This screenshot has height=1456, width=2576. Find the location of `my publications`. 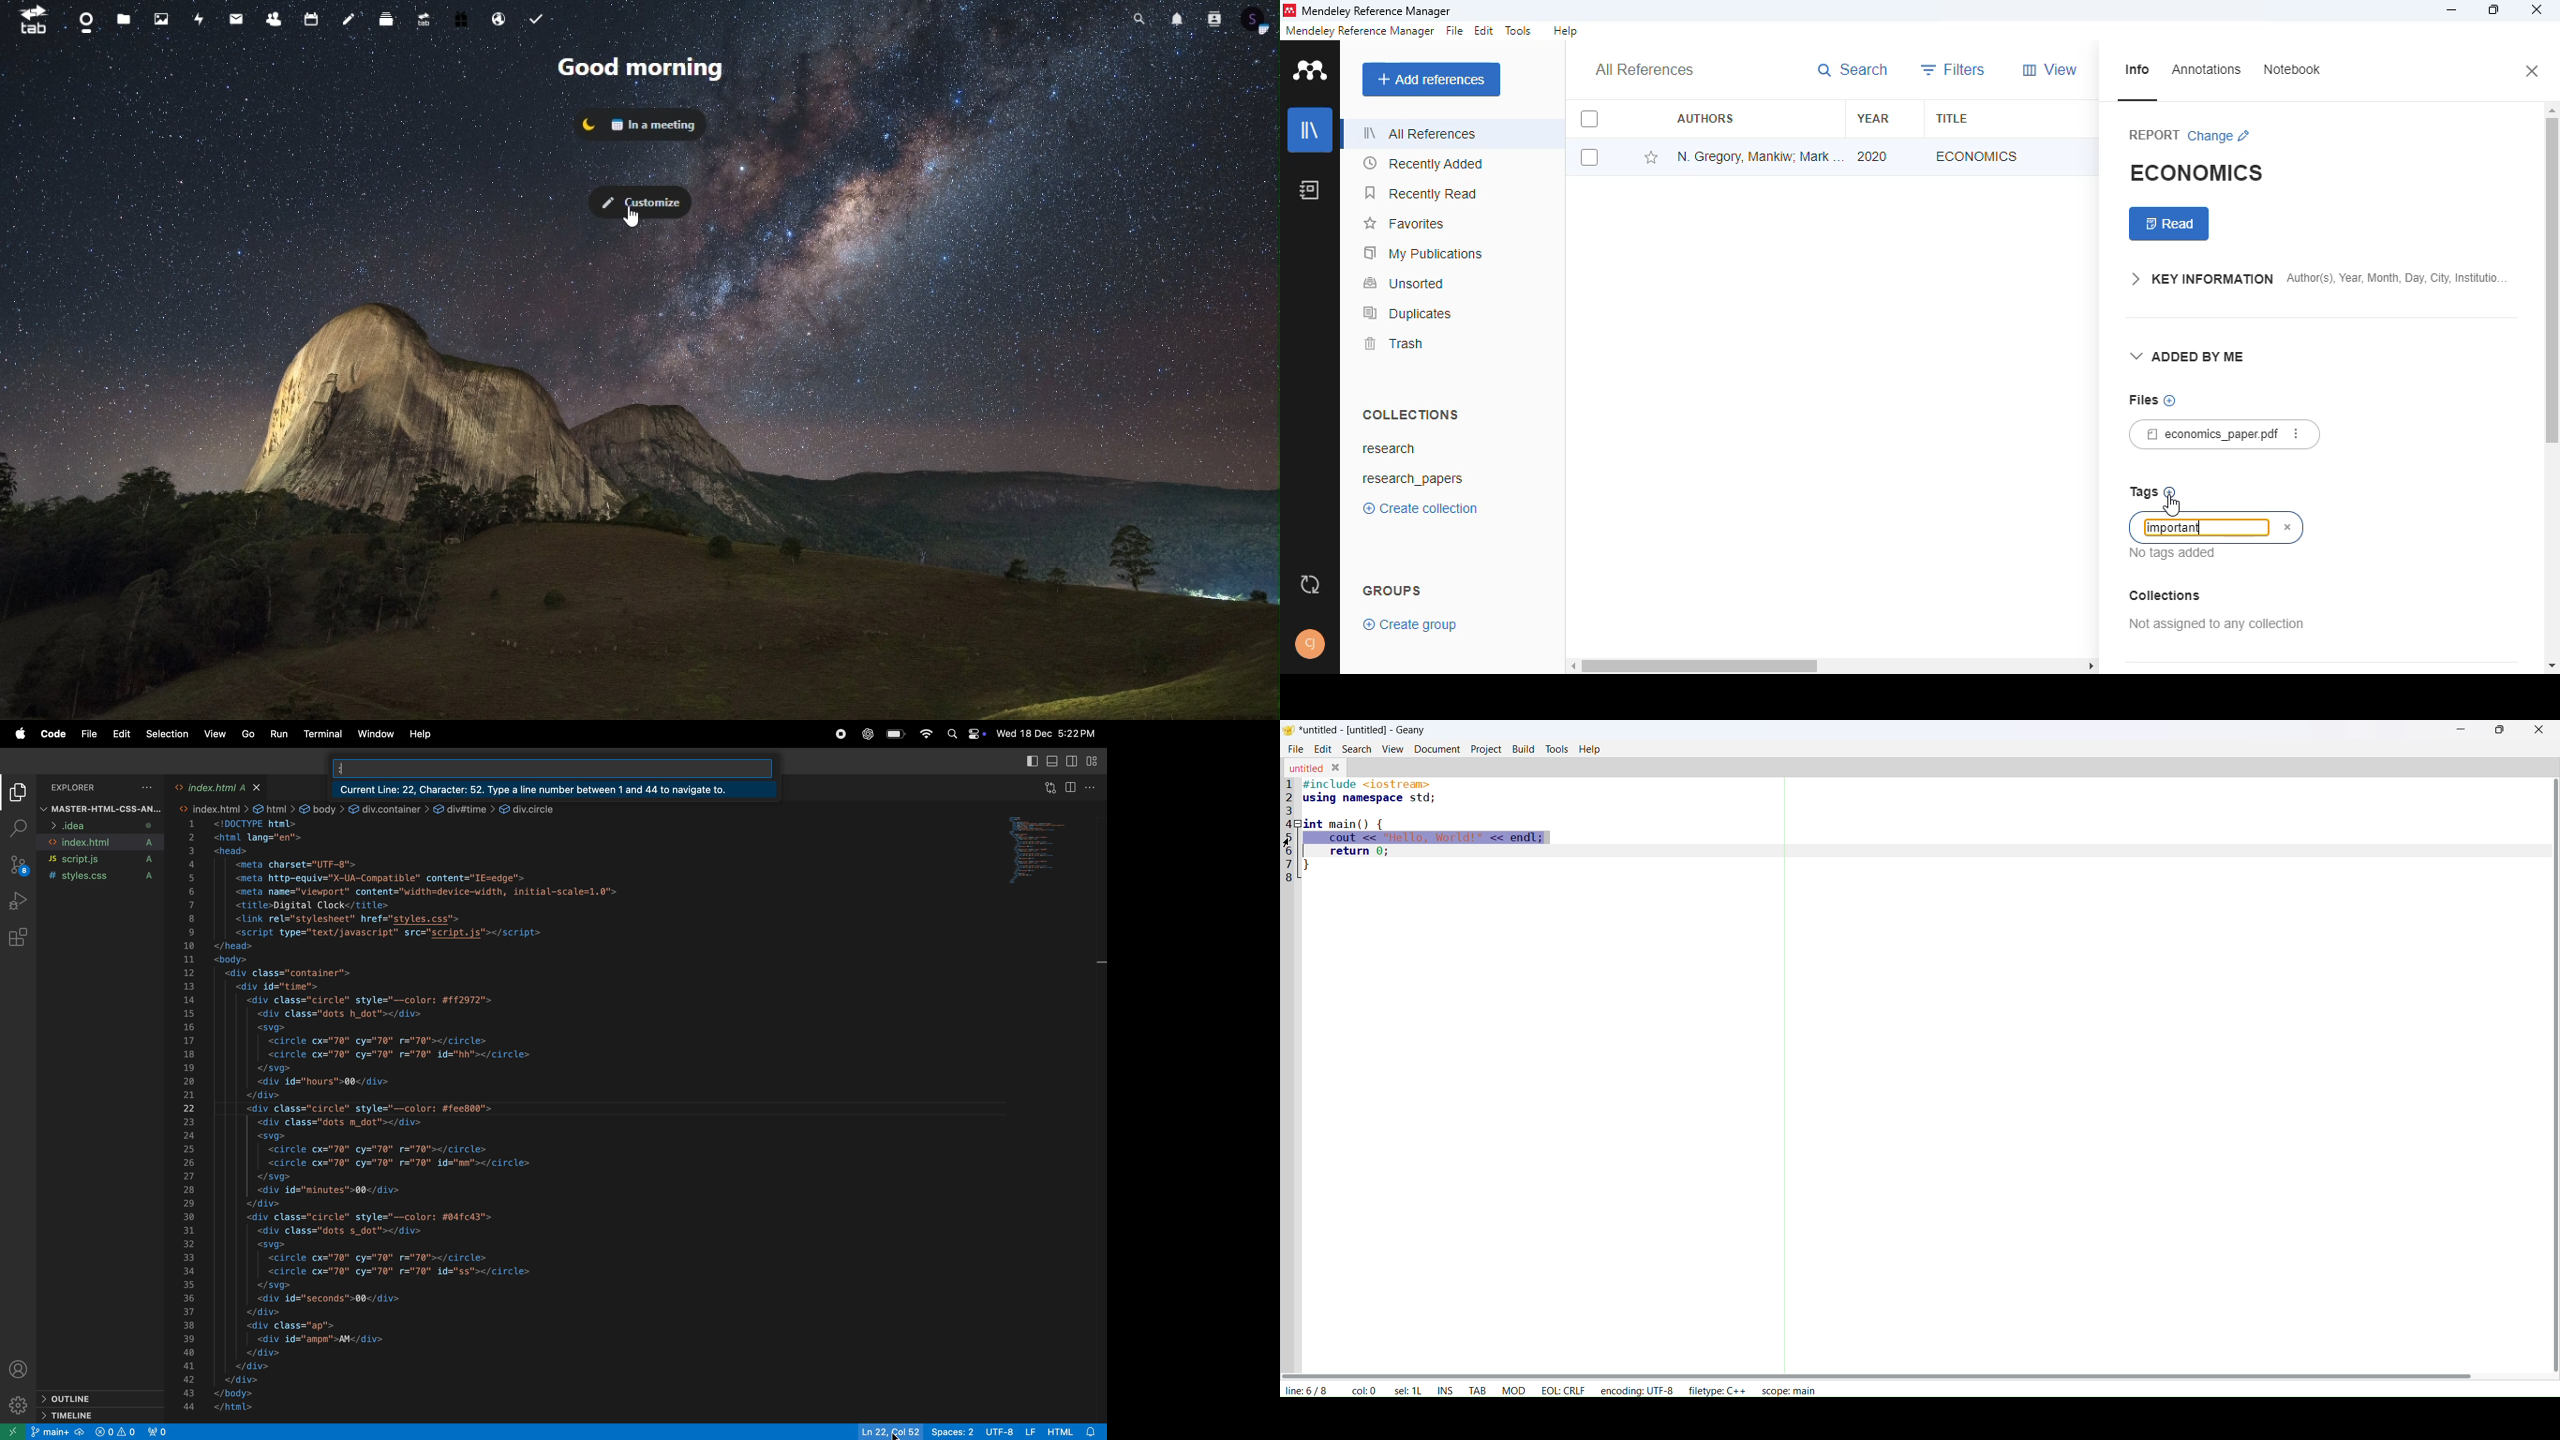

my publications is located at coordinates (1423, 254).